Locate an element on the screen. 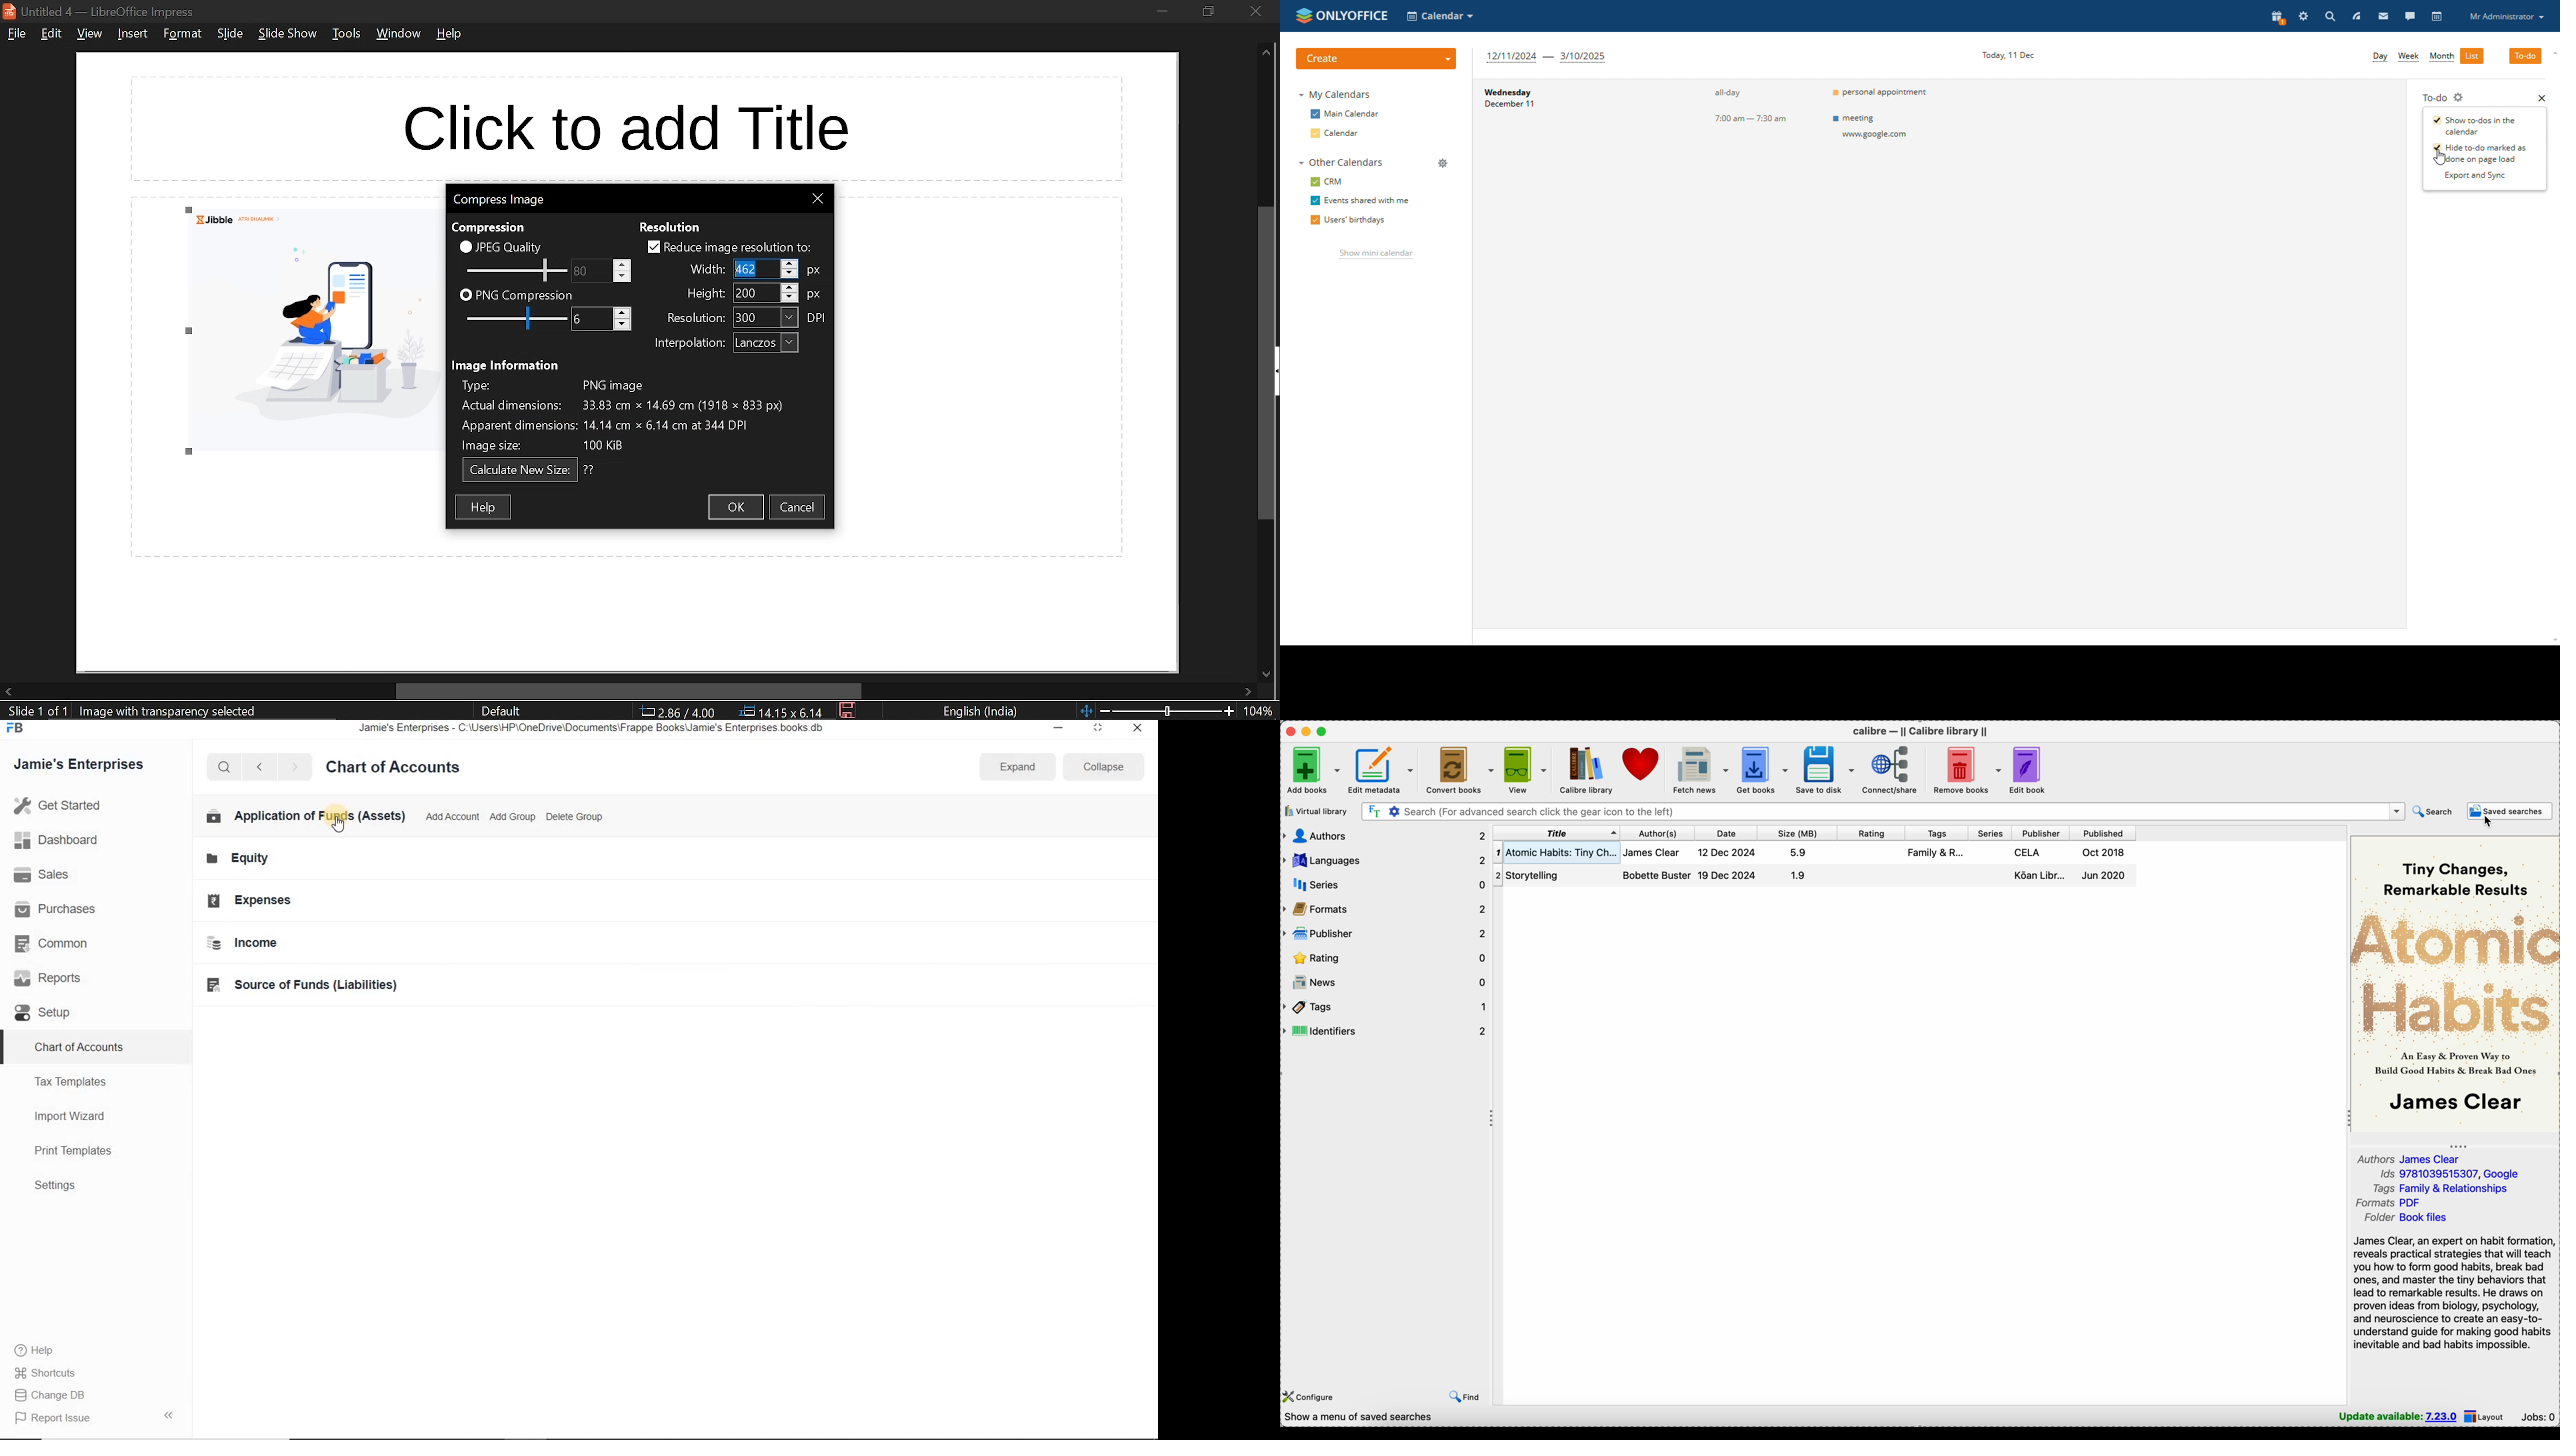  expand is located at coordinates (1017, 768).